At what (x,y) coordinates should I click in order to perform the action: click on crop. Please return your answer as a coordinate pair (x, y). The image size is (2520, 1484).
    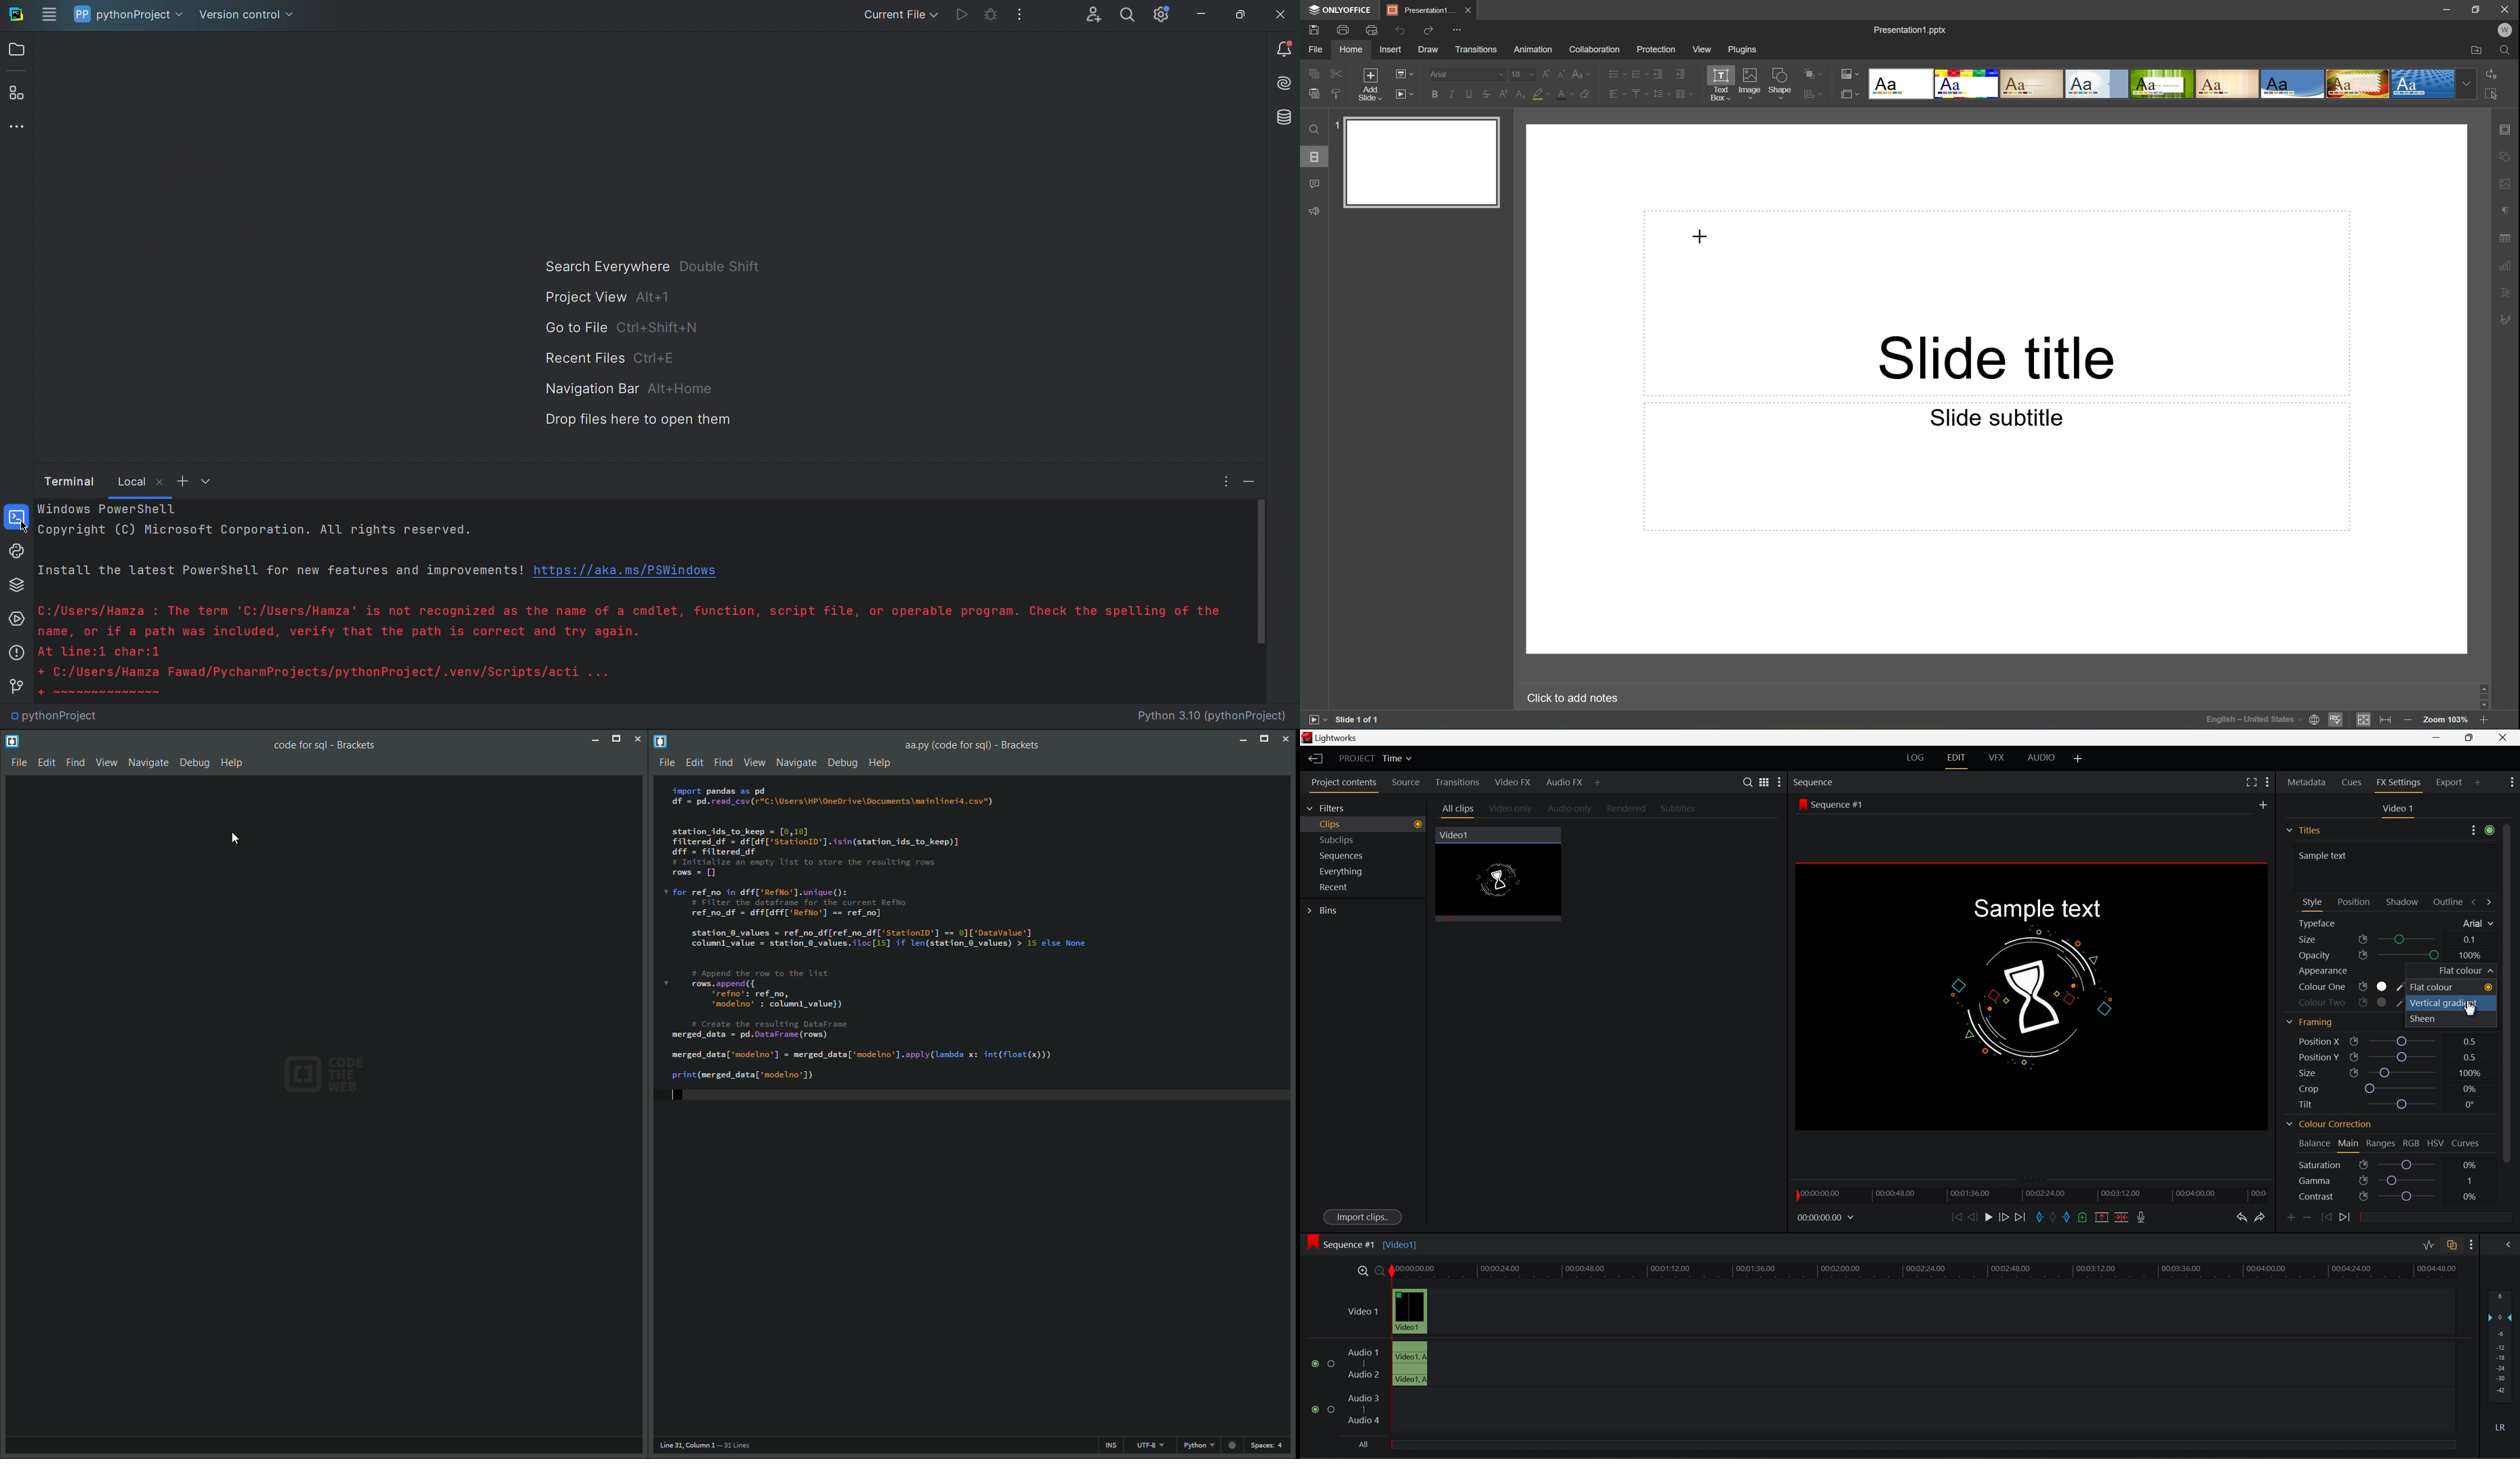
    Looking at the image, I should click on (2312, 1089).